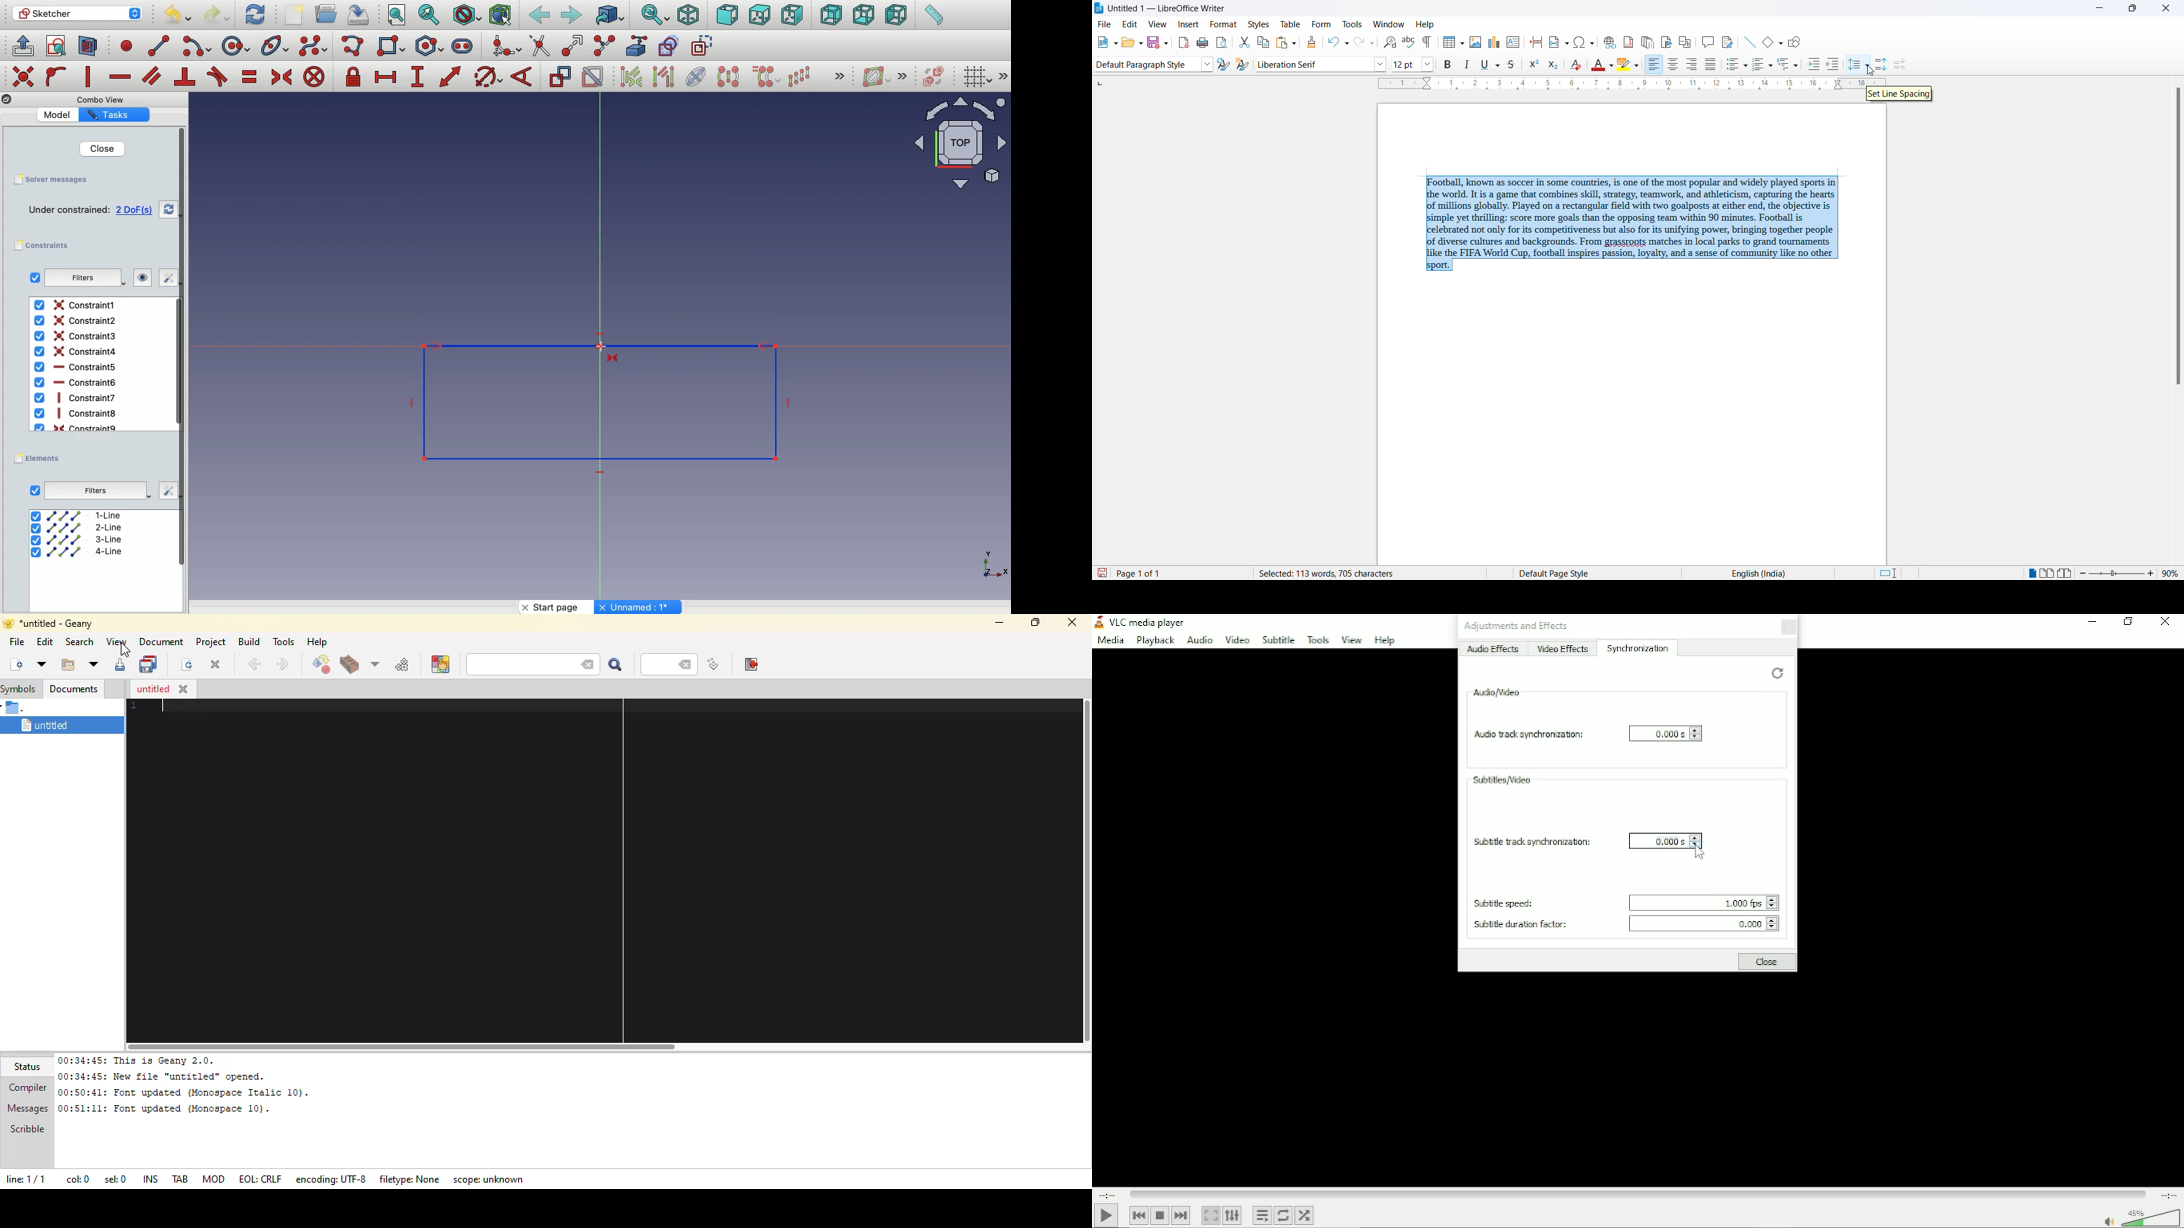 The height and width of the screenshot is (1232, 2184). Describe the element at coordinates (165, 706) in the screenshot. I see `text cursor` at that location.